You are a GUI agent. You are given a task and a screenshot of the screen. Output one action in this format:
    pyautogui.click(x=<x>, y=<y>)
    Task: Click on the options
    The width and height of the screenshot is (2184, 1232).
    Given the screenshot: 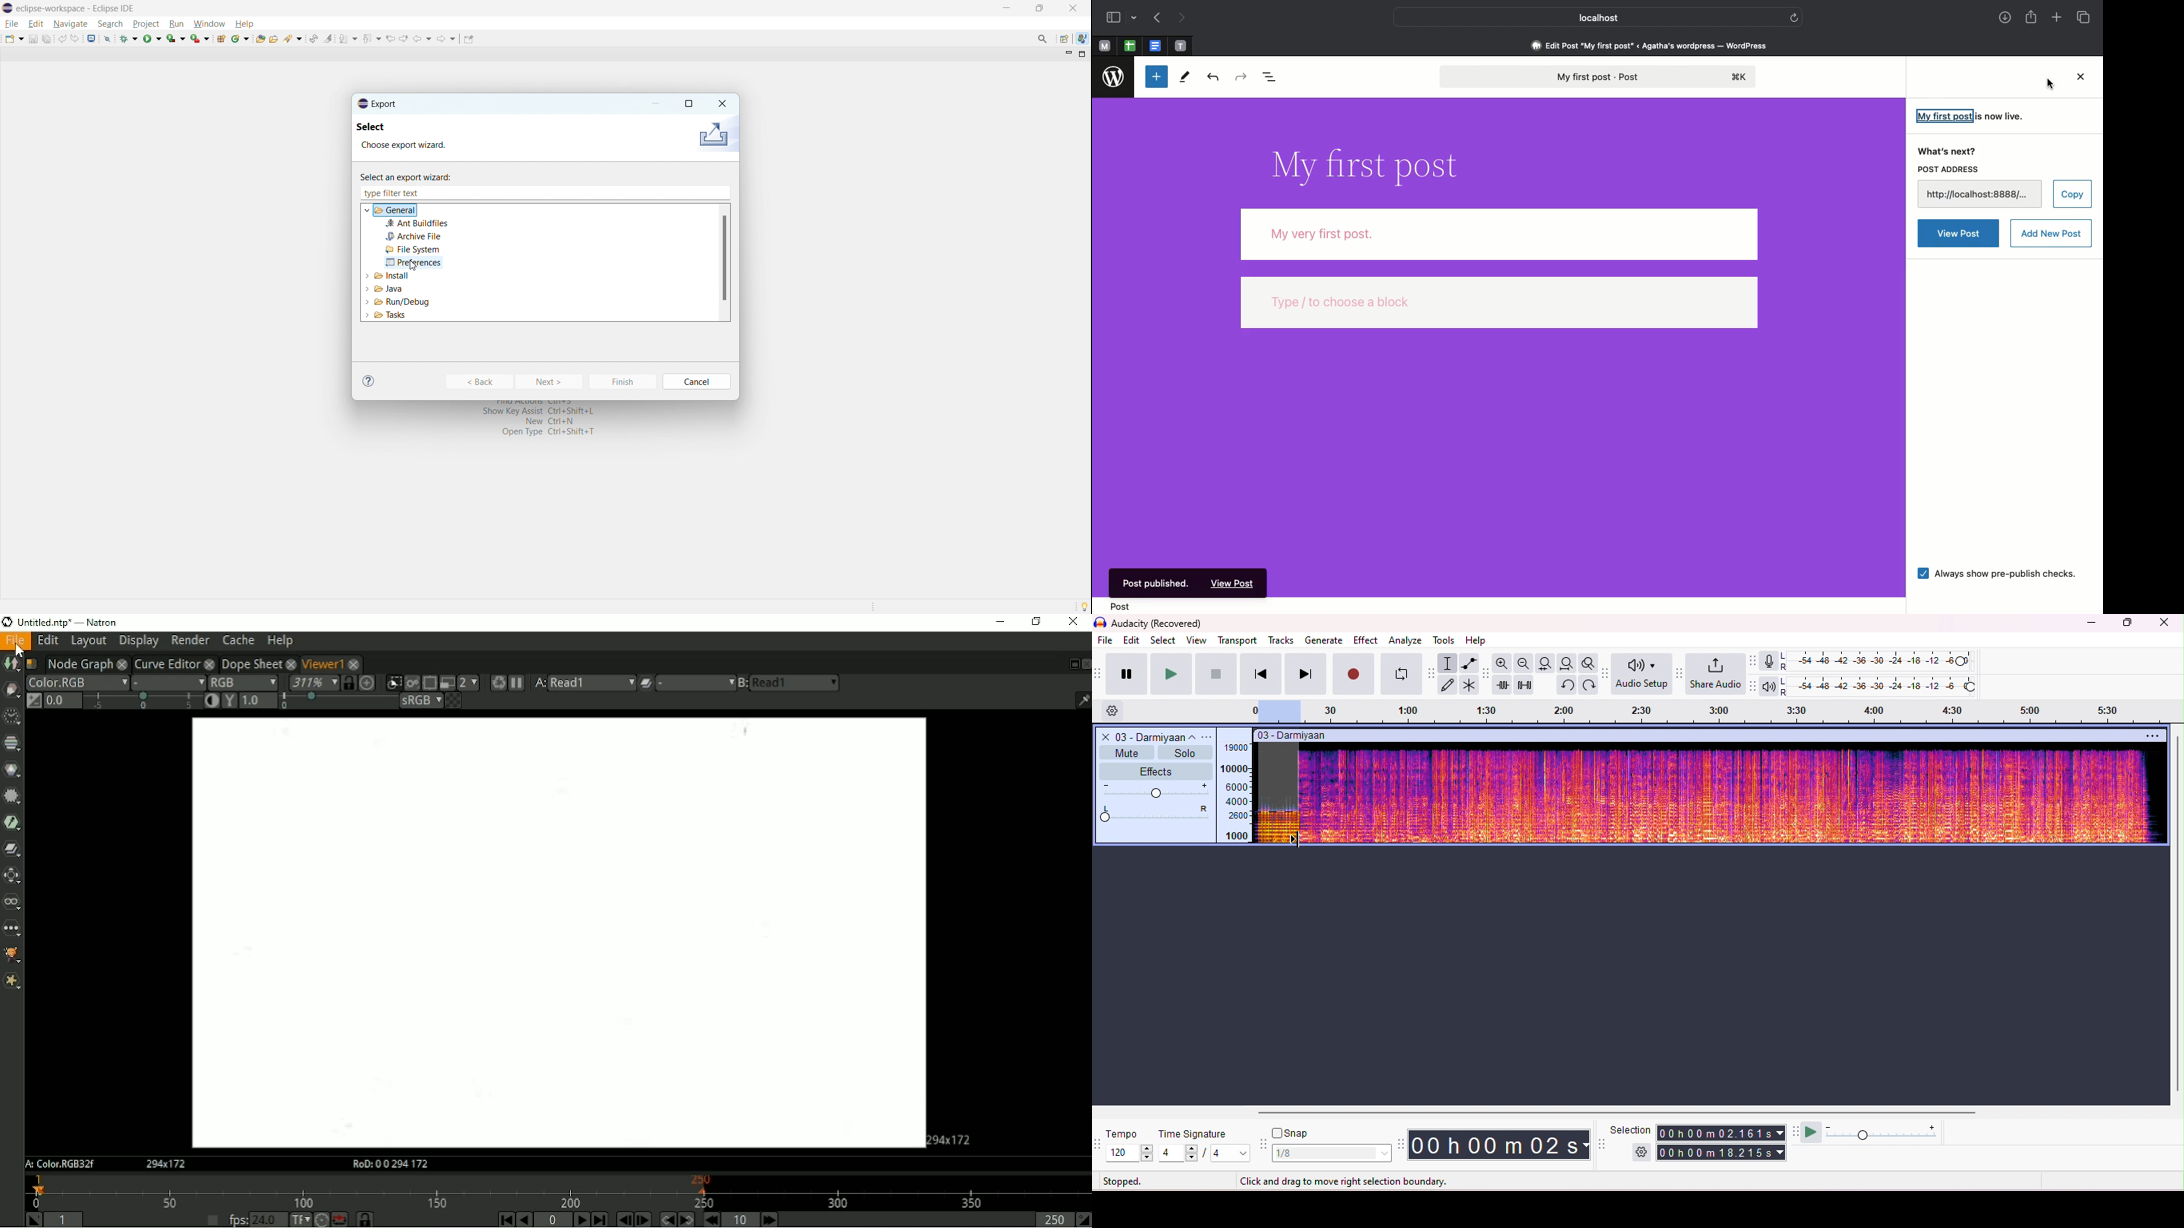 What is the action you would take?
    pyautogui.click(x=2151, y=736)
    